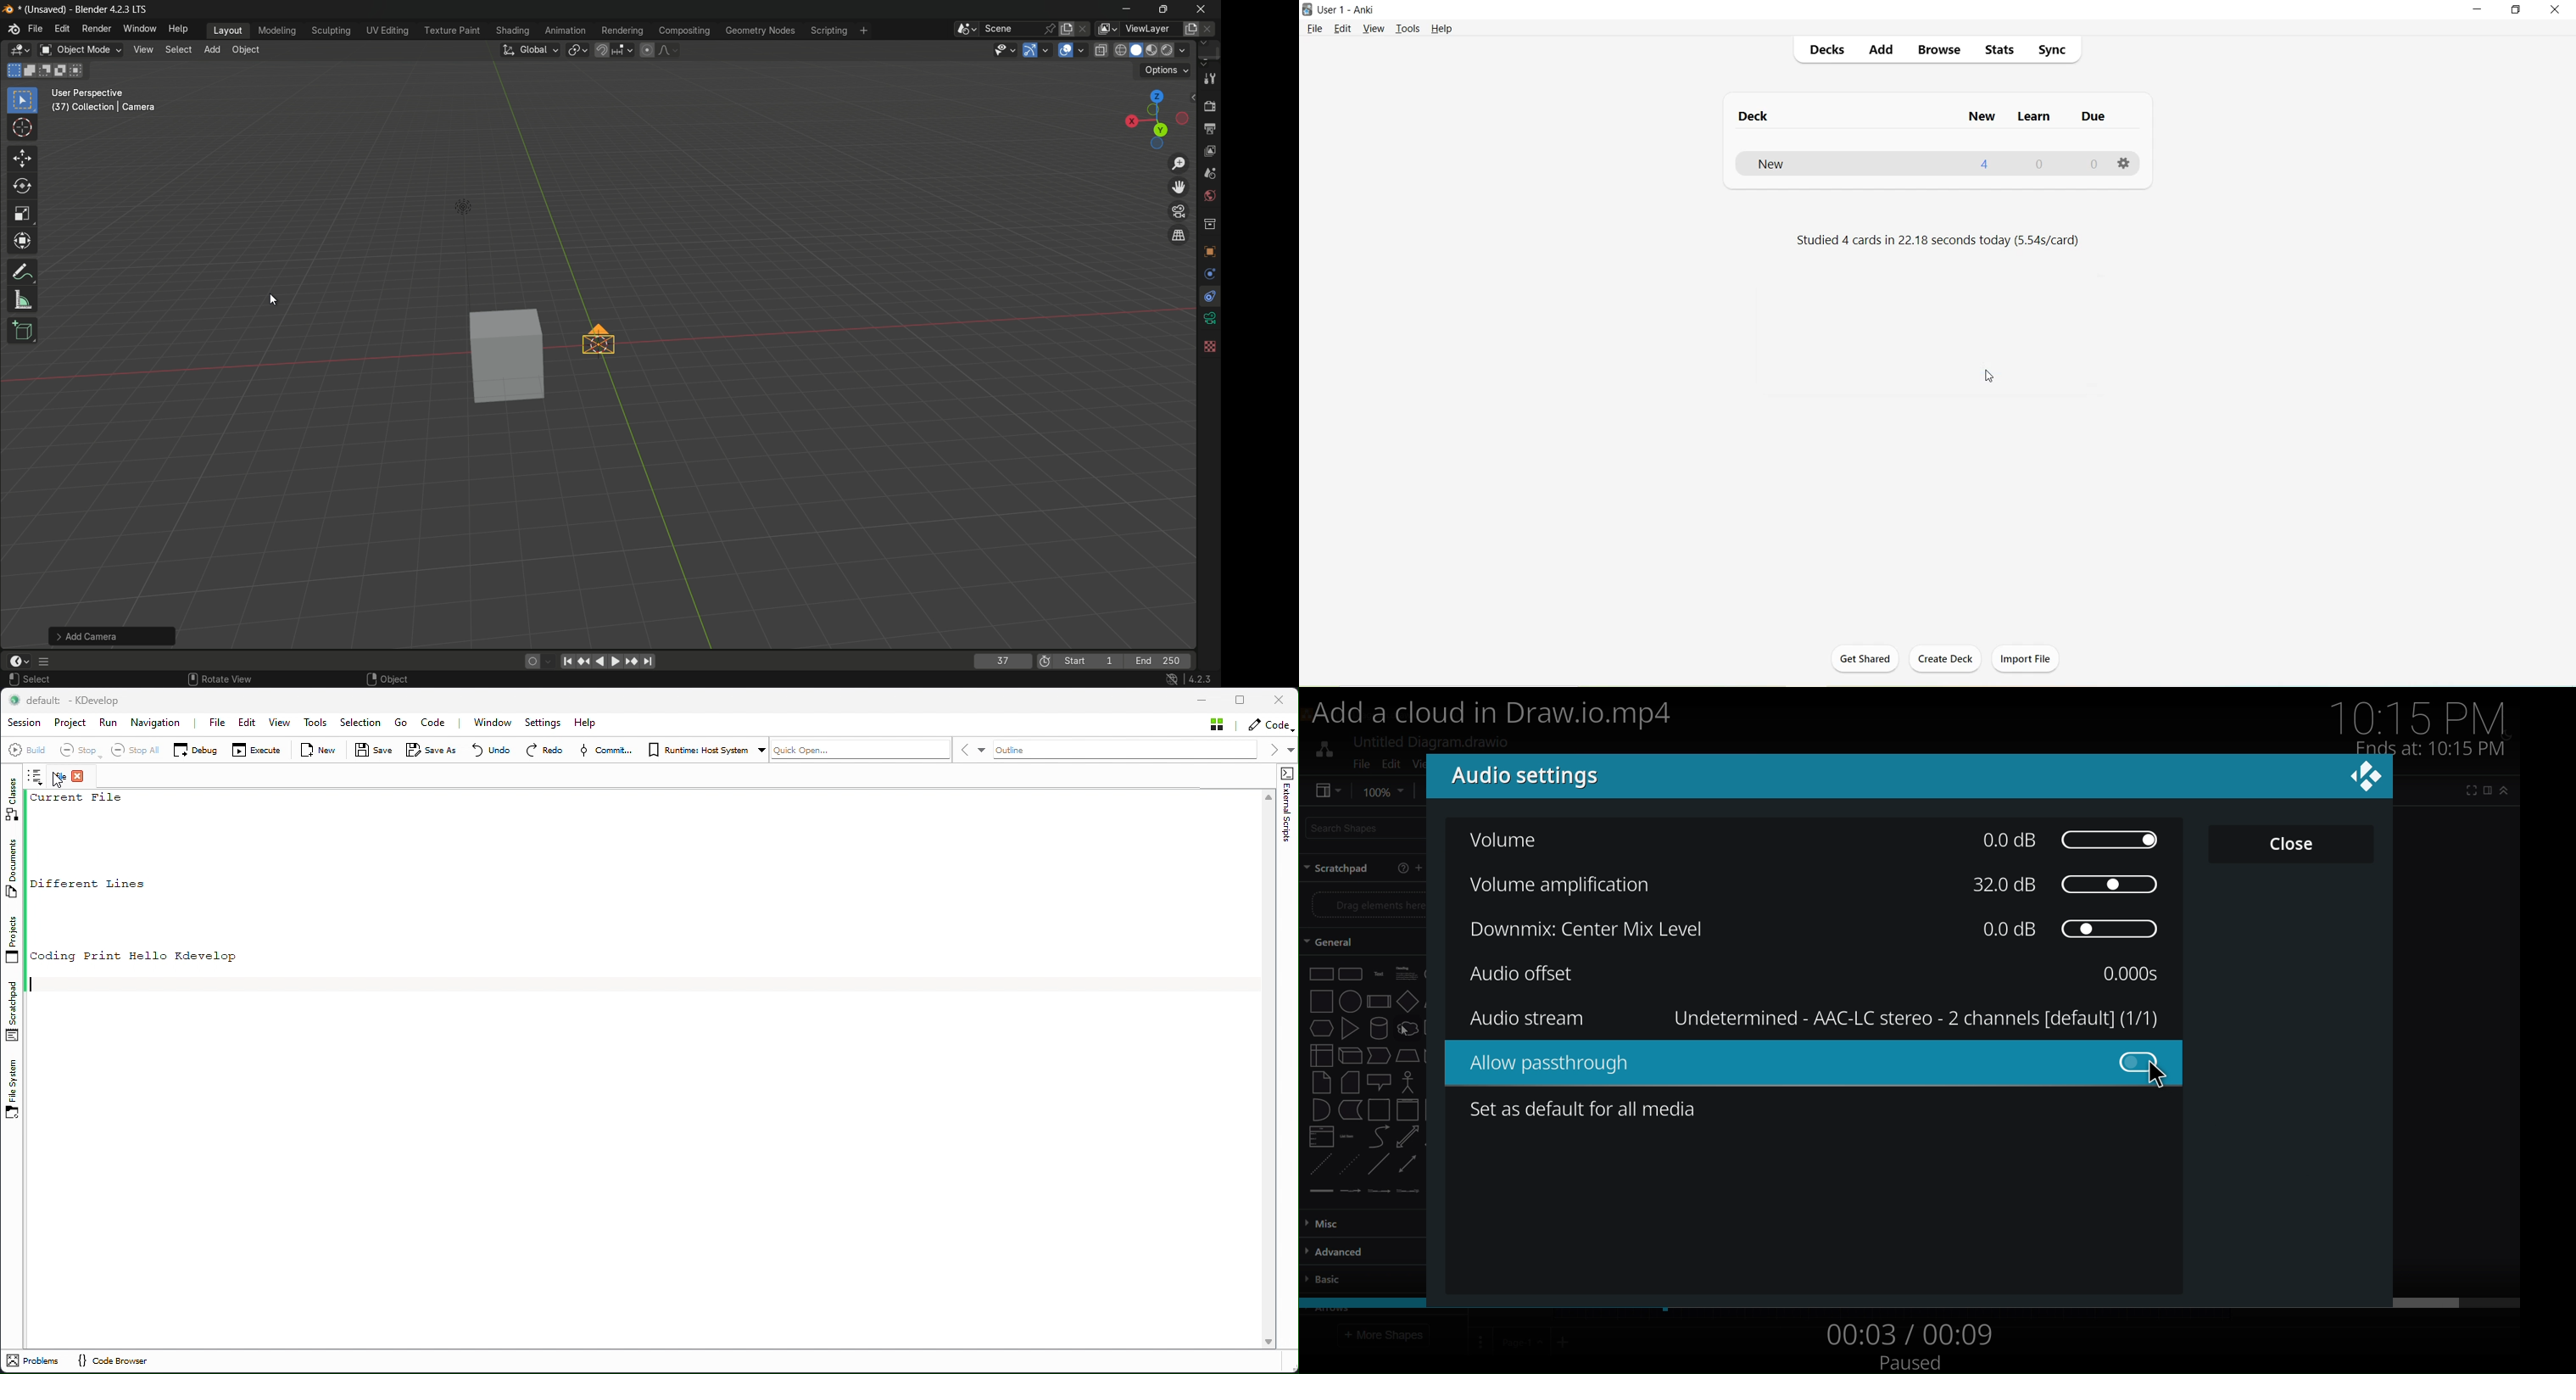 This screenshot has width=2576, height=1400. What do you see at coordinates (2287, 849) in the screenshot?
I see `close` at bounding box center [2287, 849].